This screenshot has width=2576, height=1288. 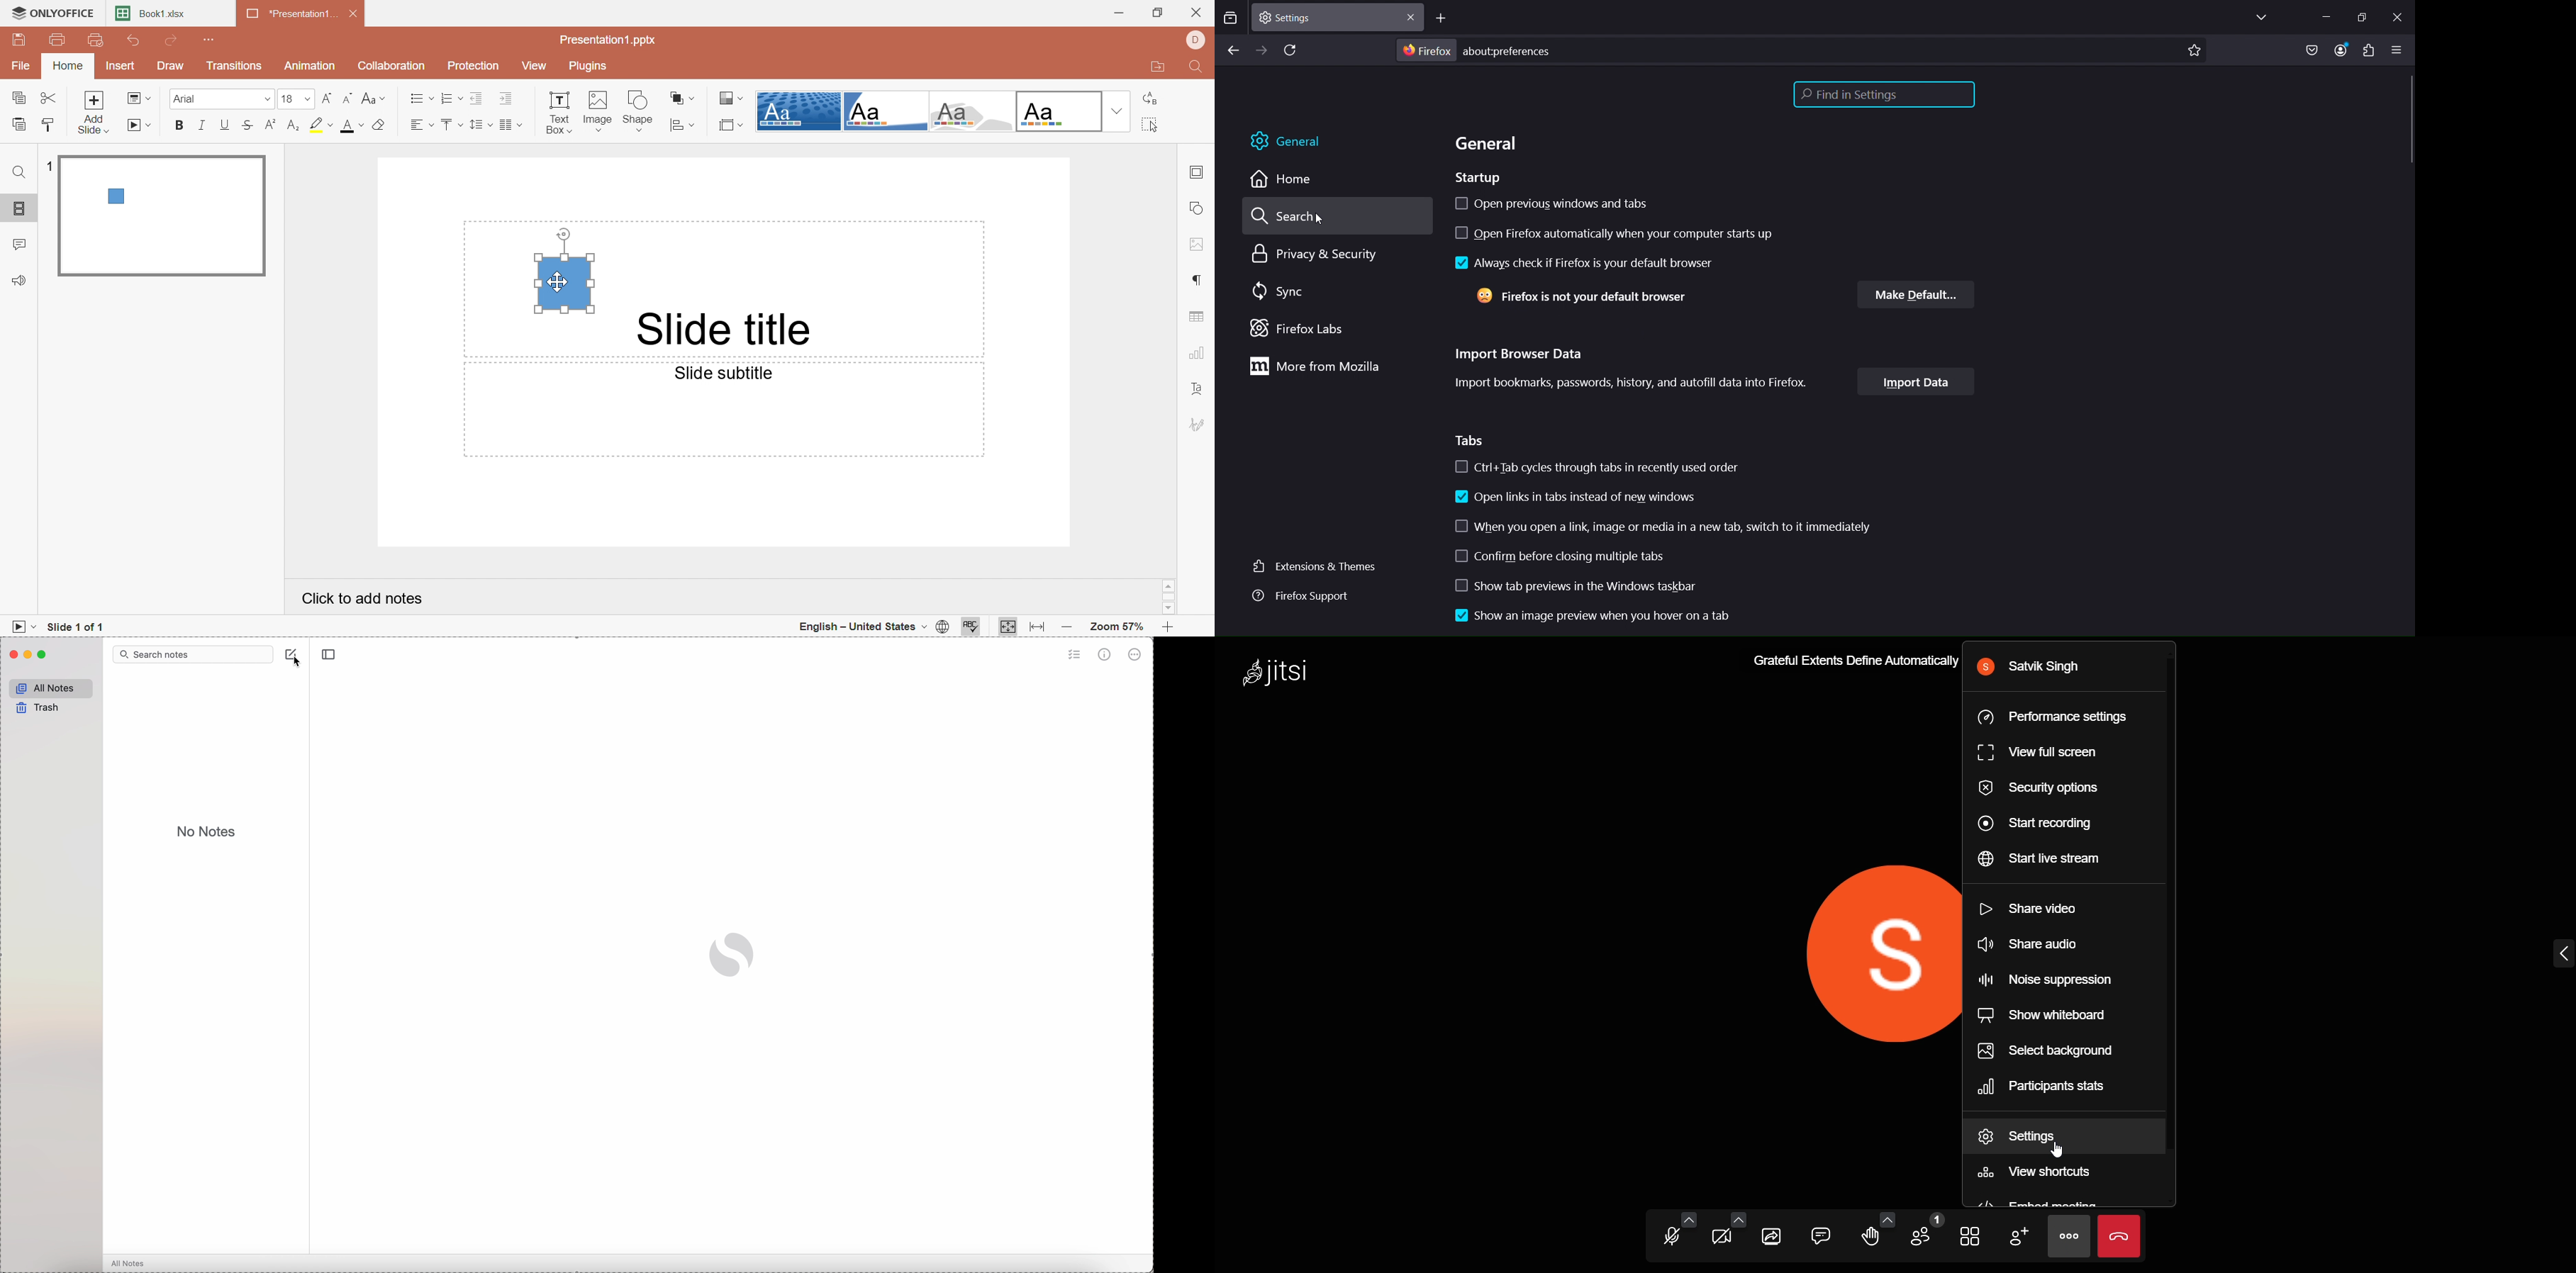 What do you see at coordinates (97, 113) in the screenshot?
I see `Add slide` at bounding box center [97, 113].